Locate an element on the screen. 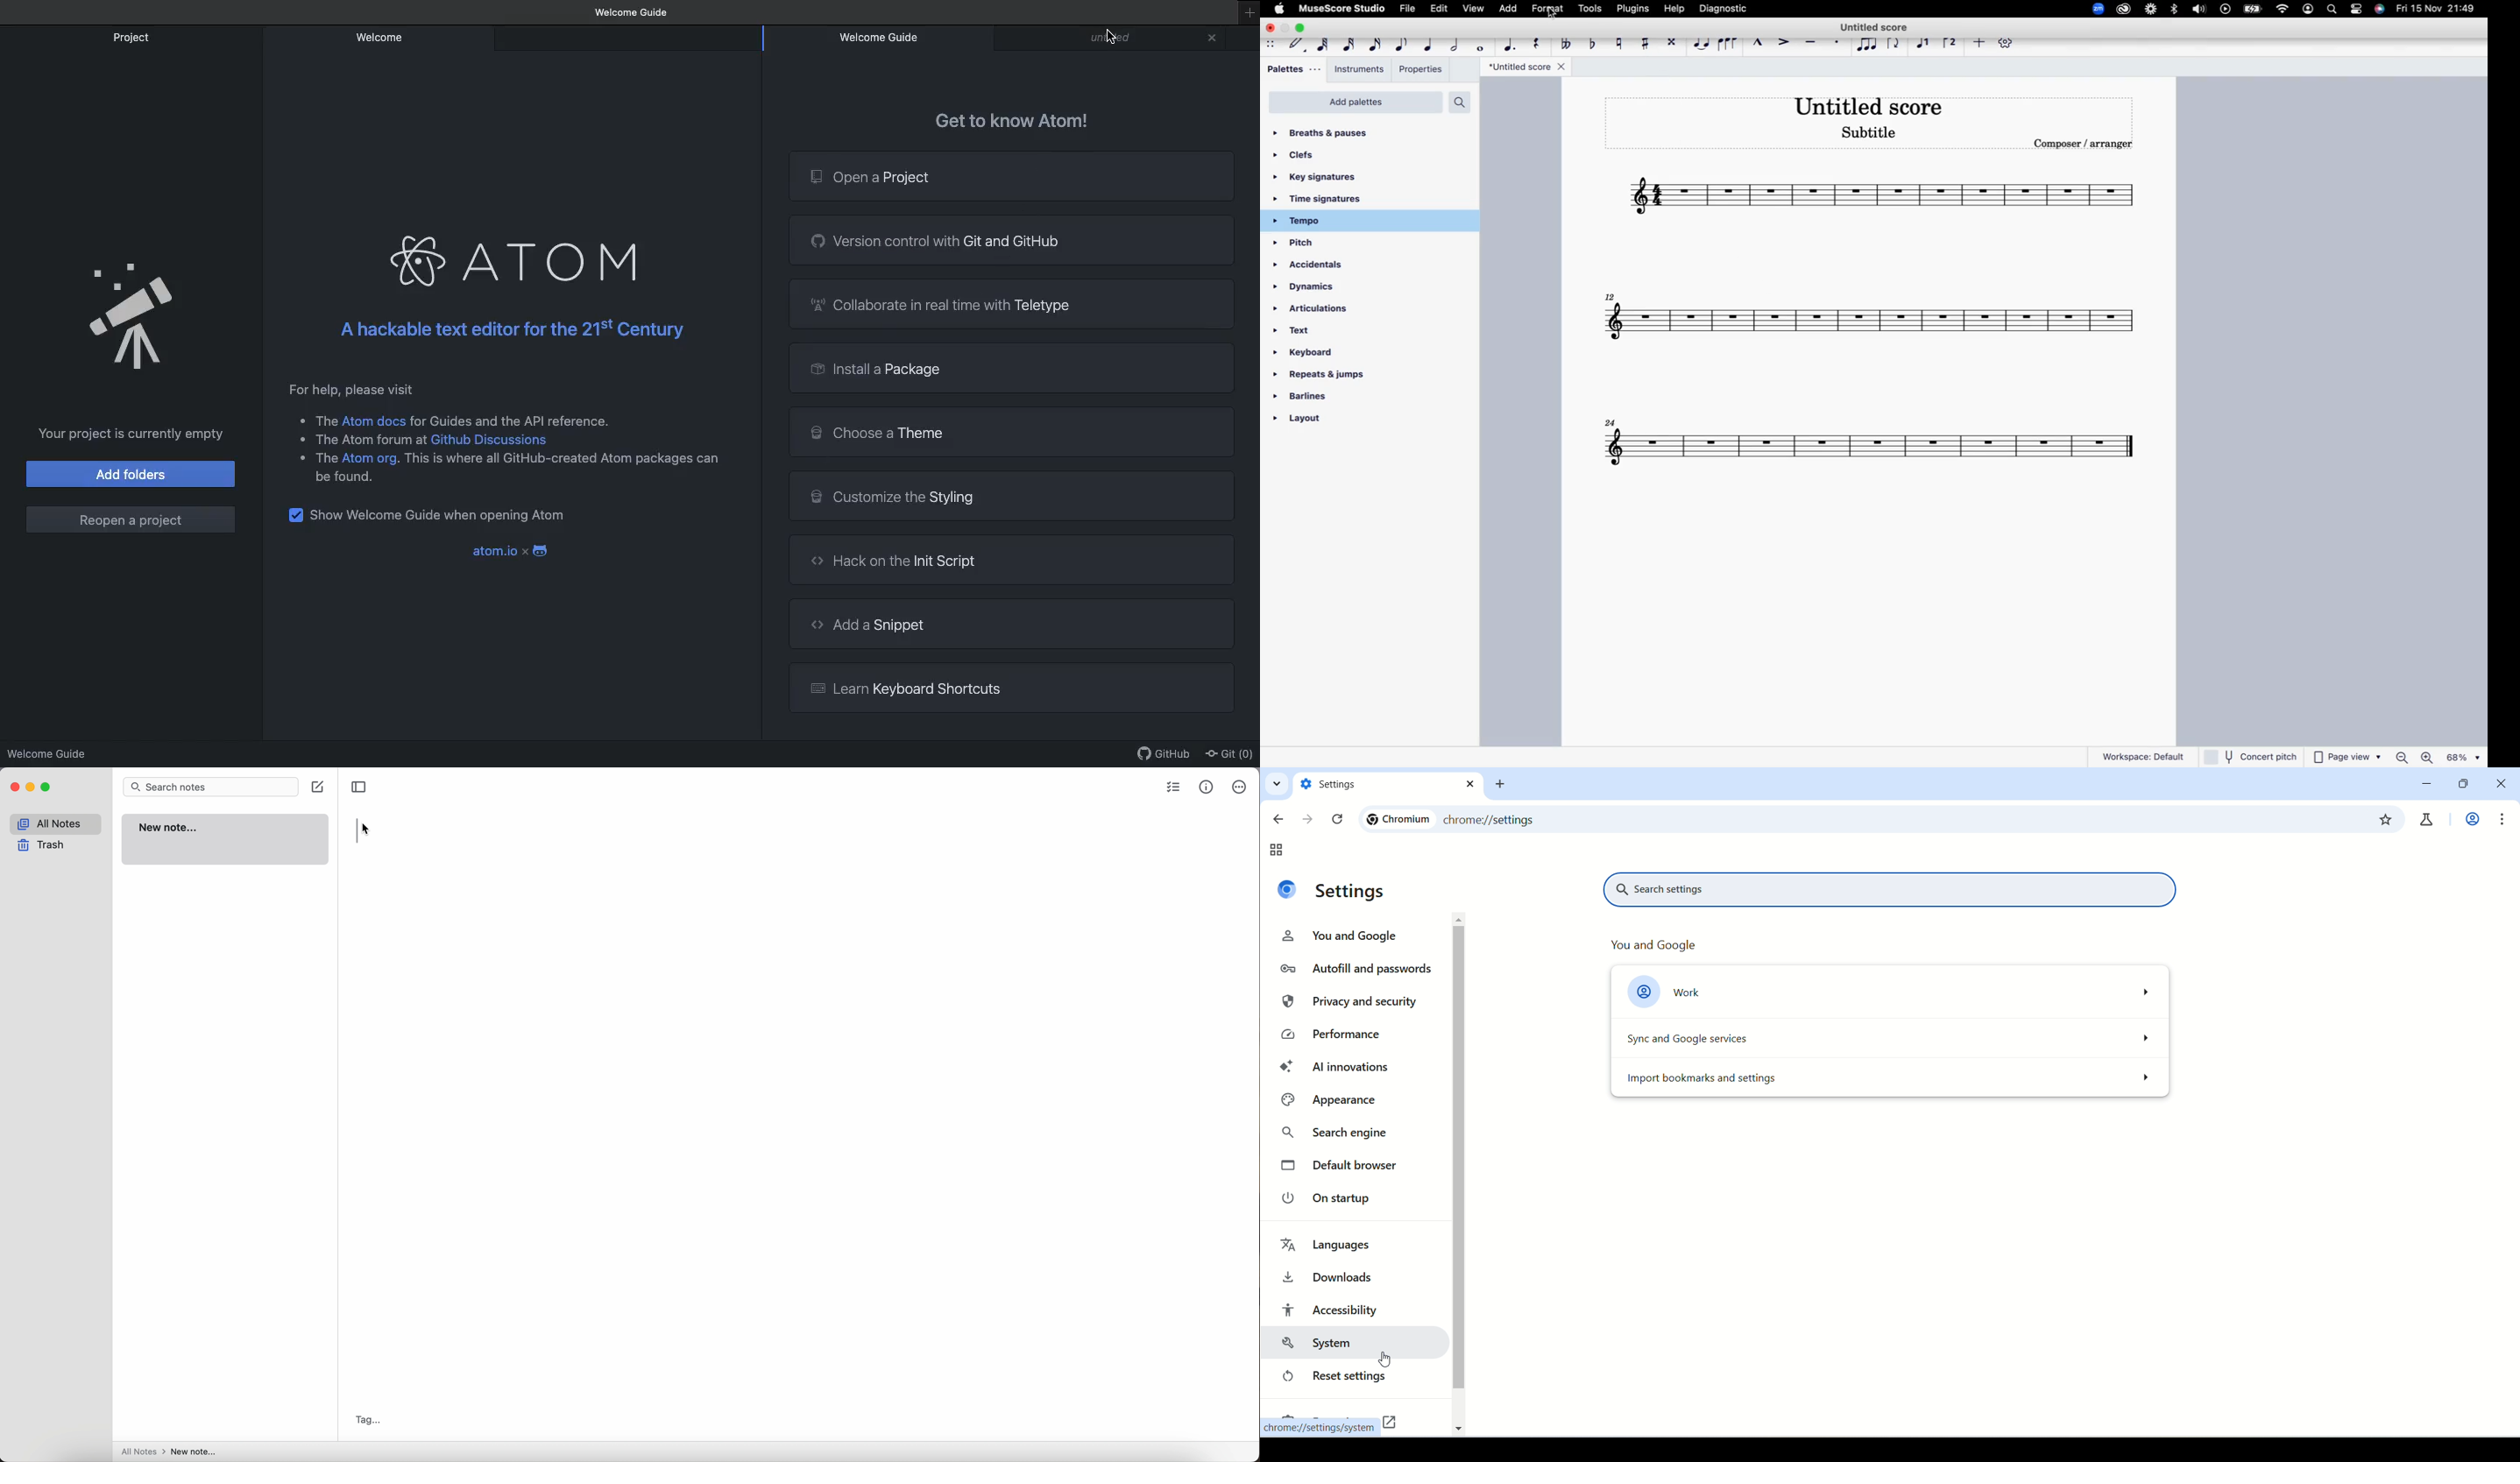 Image resolution: width=2520 pixels, height=1484 pixels. toggle flat is located at coordinates (1596, 44).